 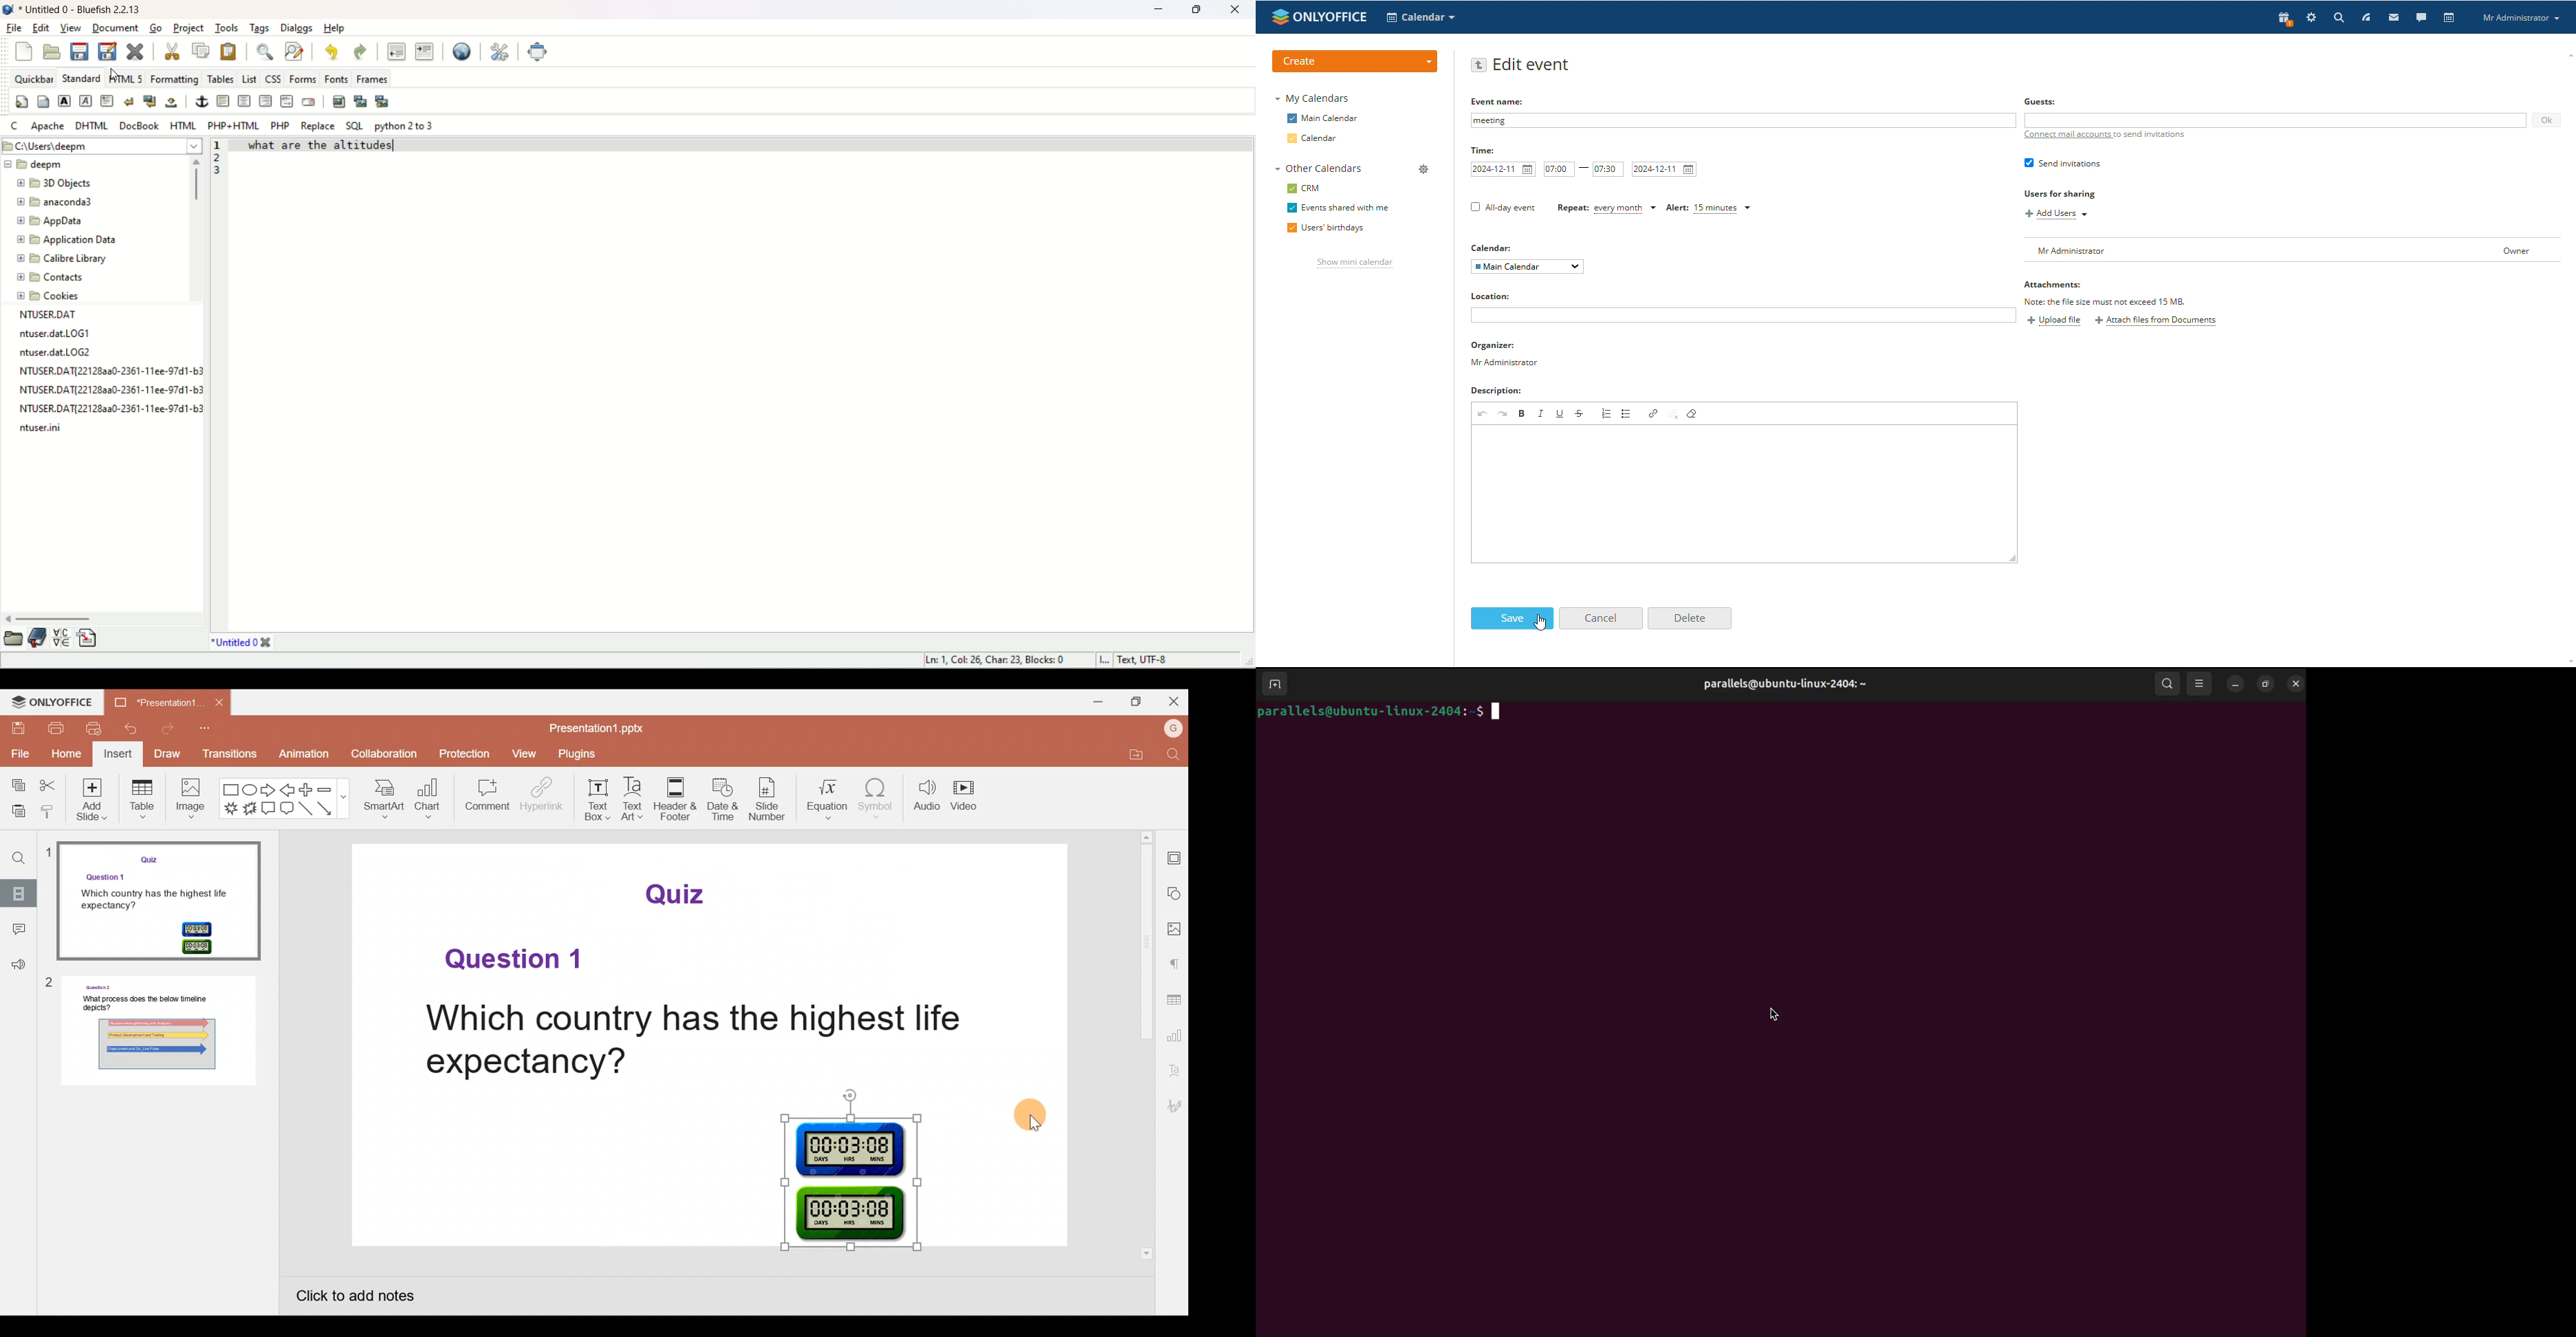 I want to click on guests, so click(x=2042, y=101).